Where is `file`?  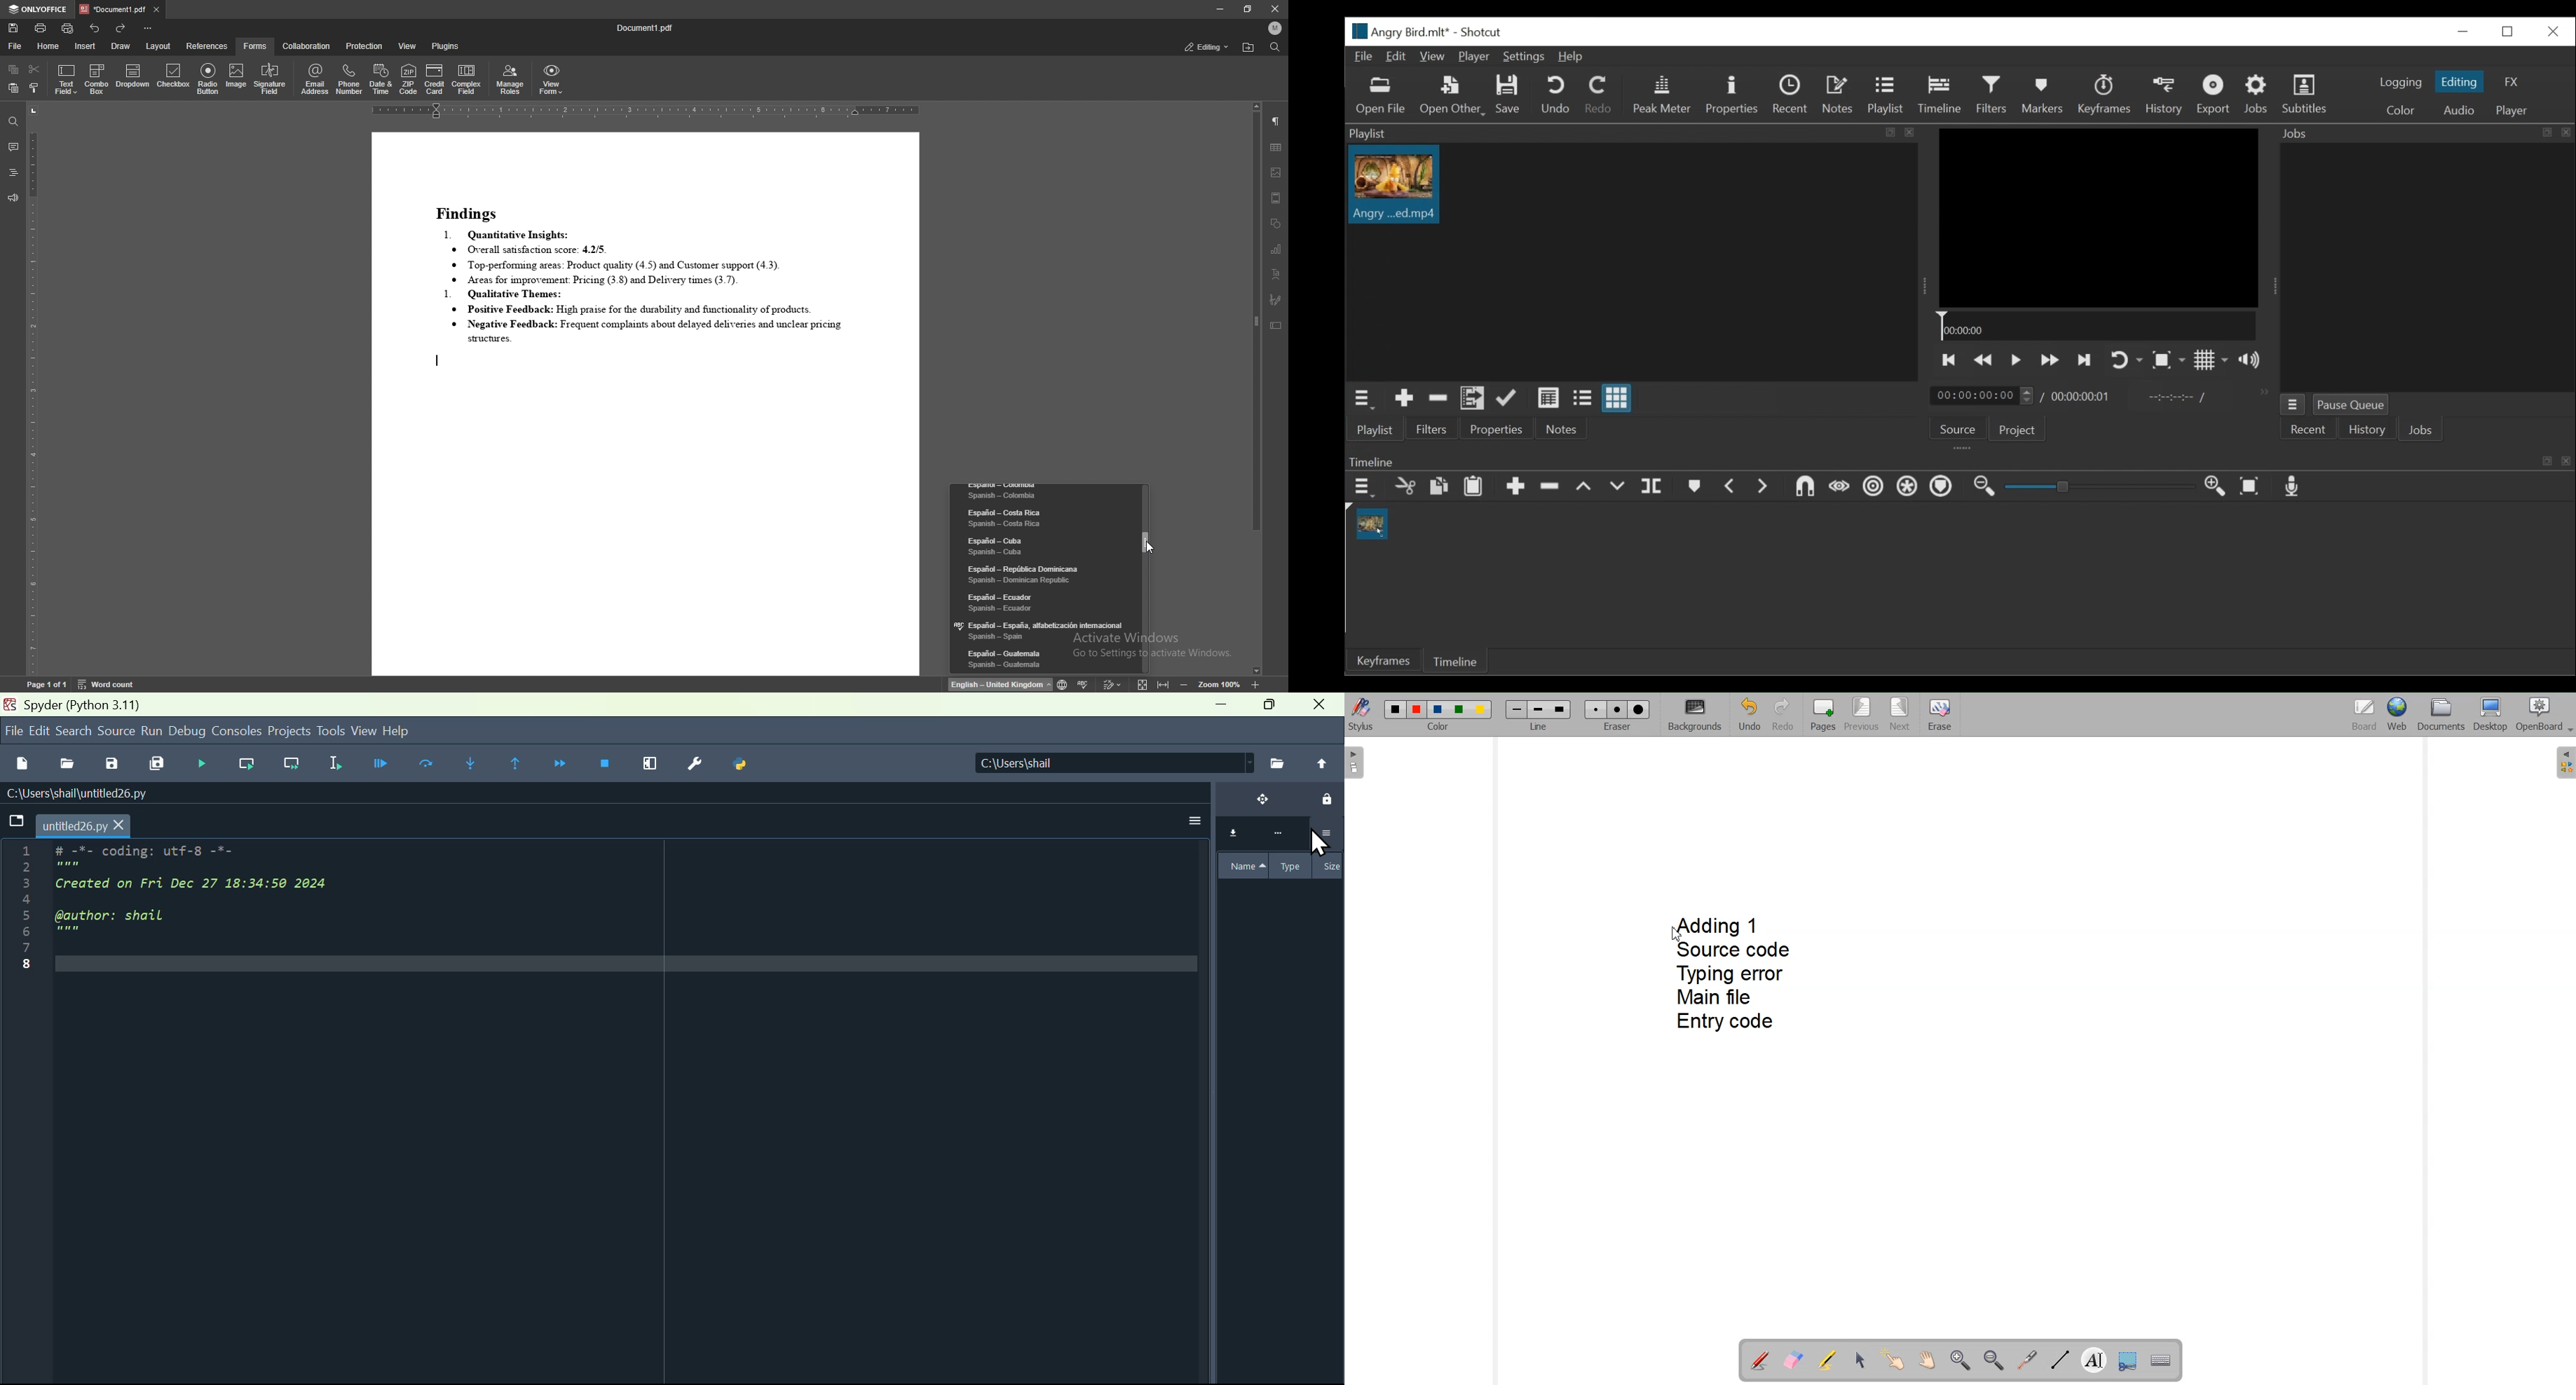
file is located at coordinates (13, 730).